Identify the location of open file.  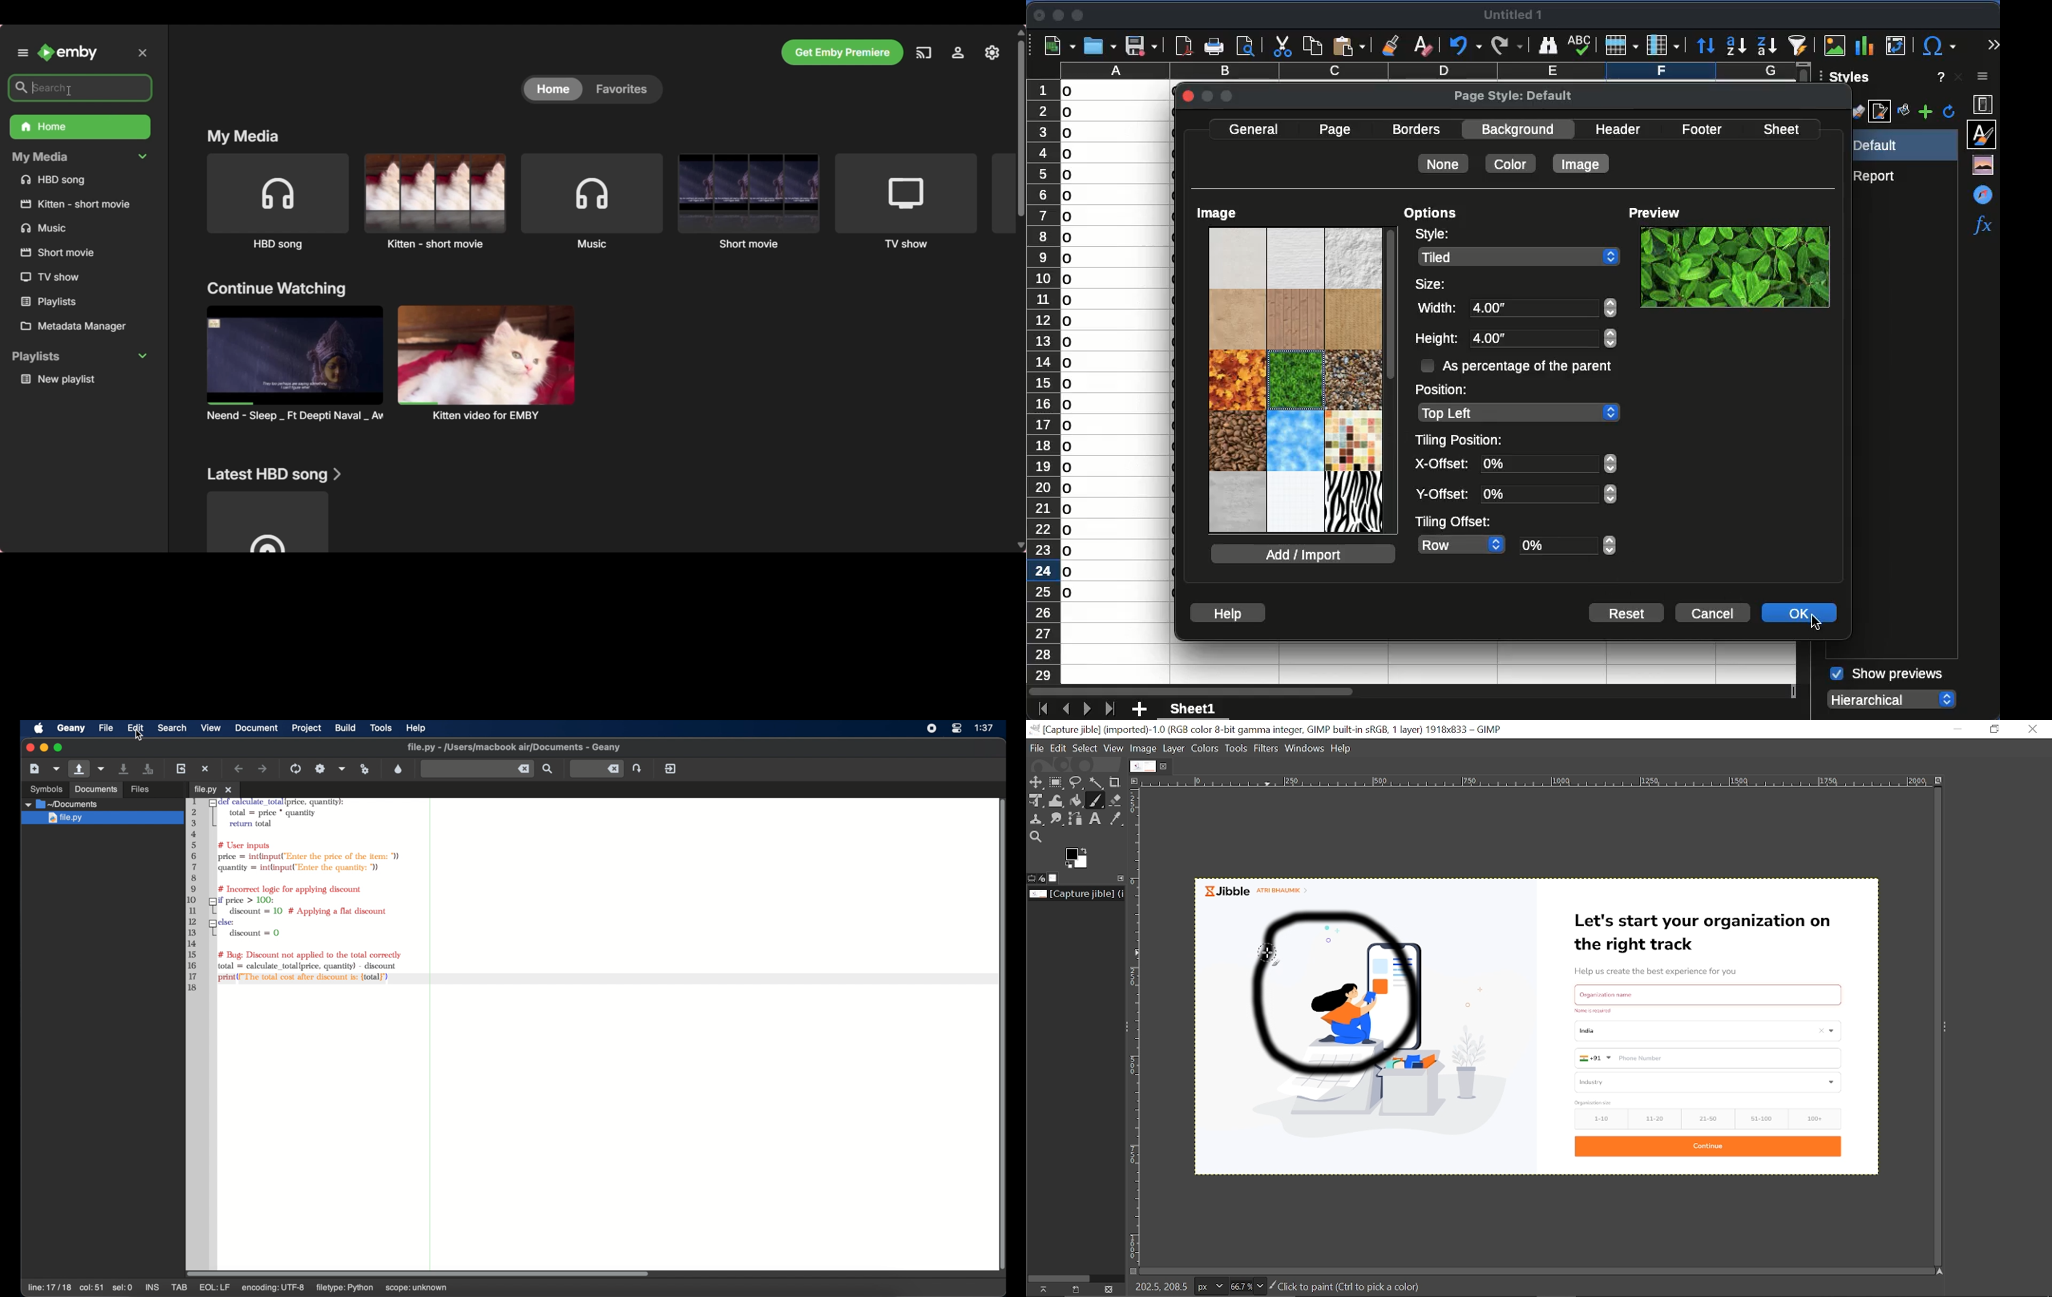
(78, 769).